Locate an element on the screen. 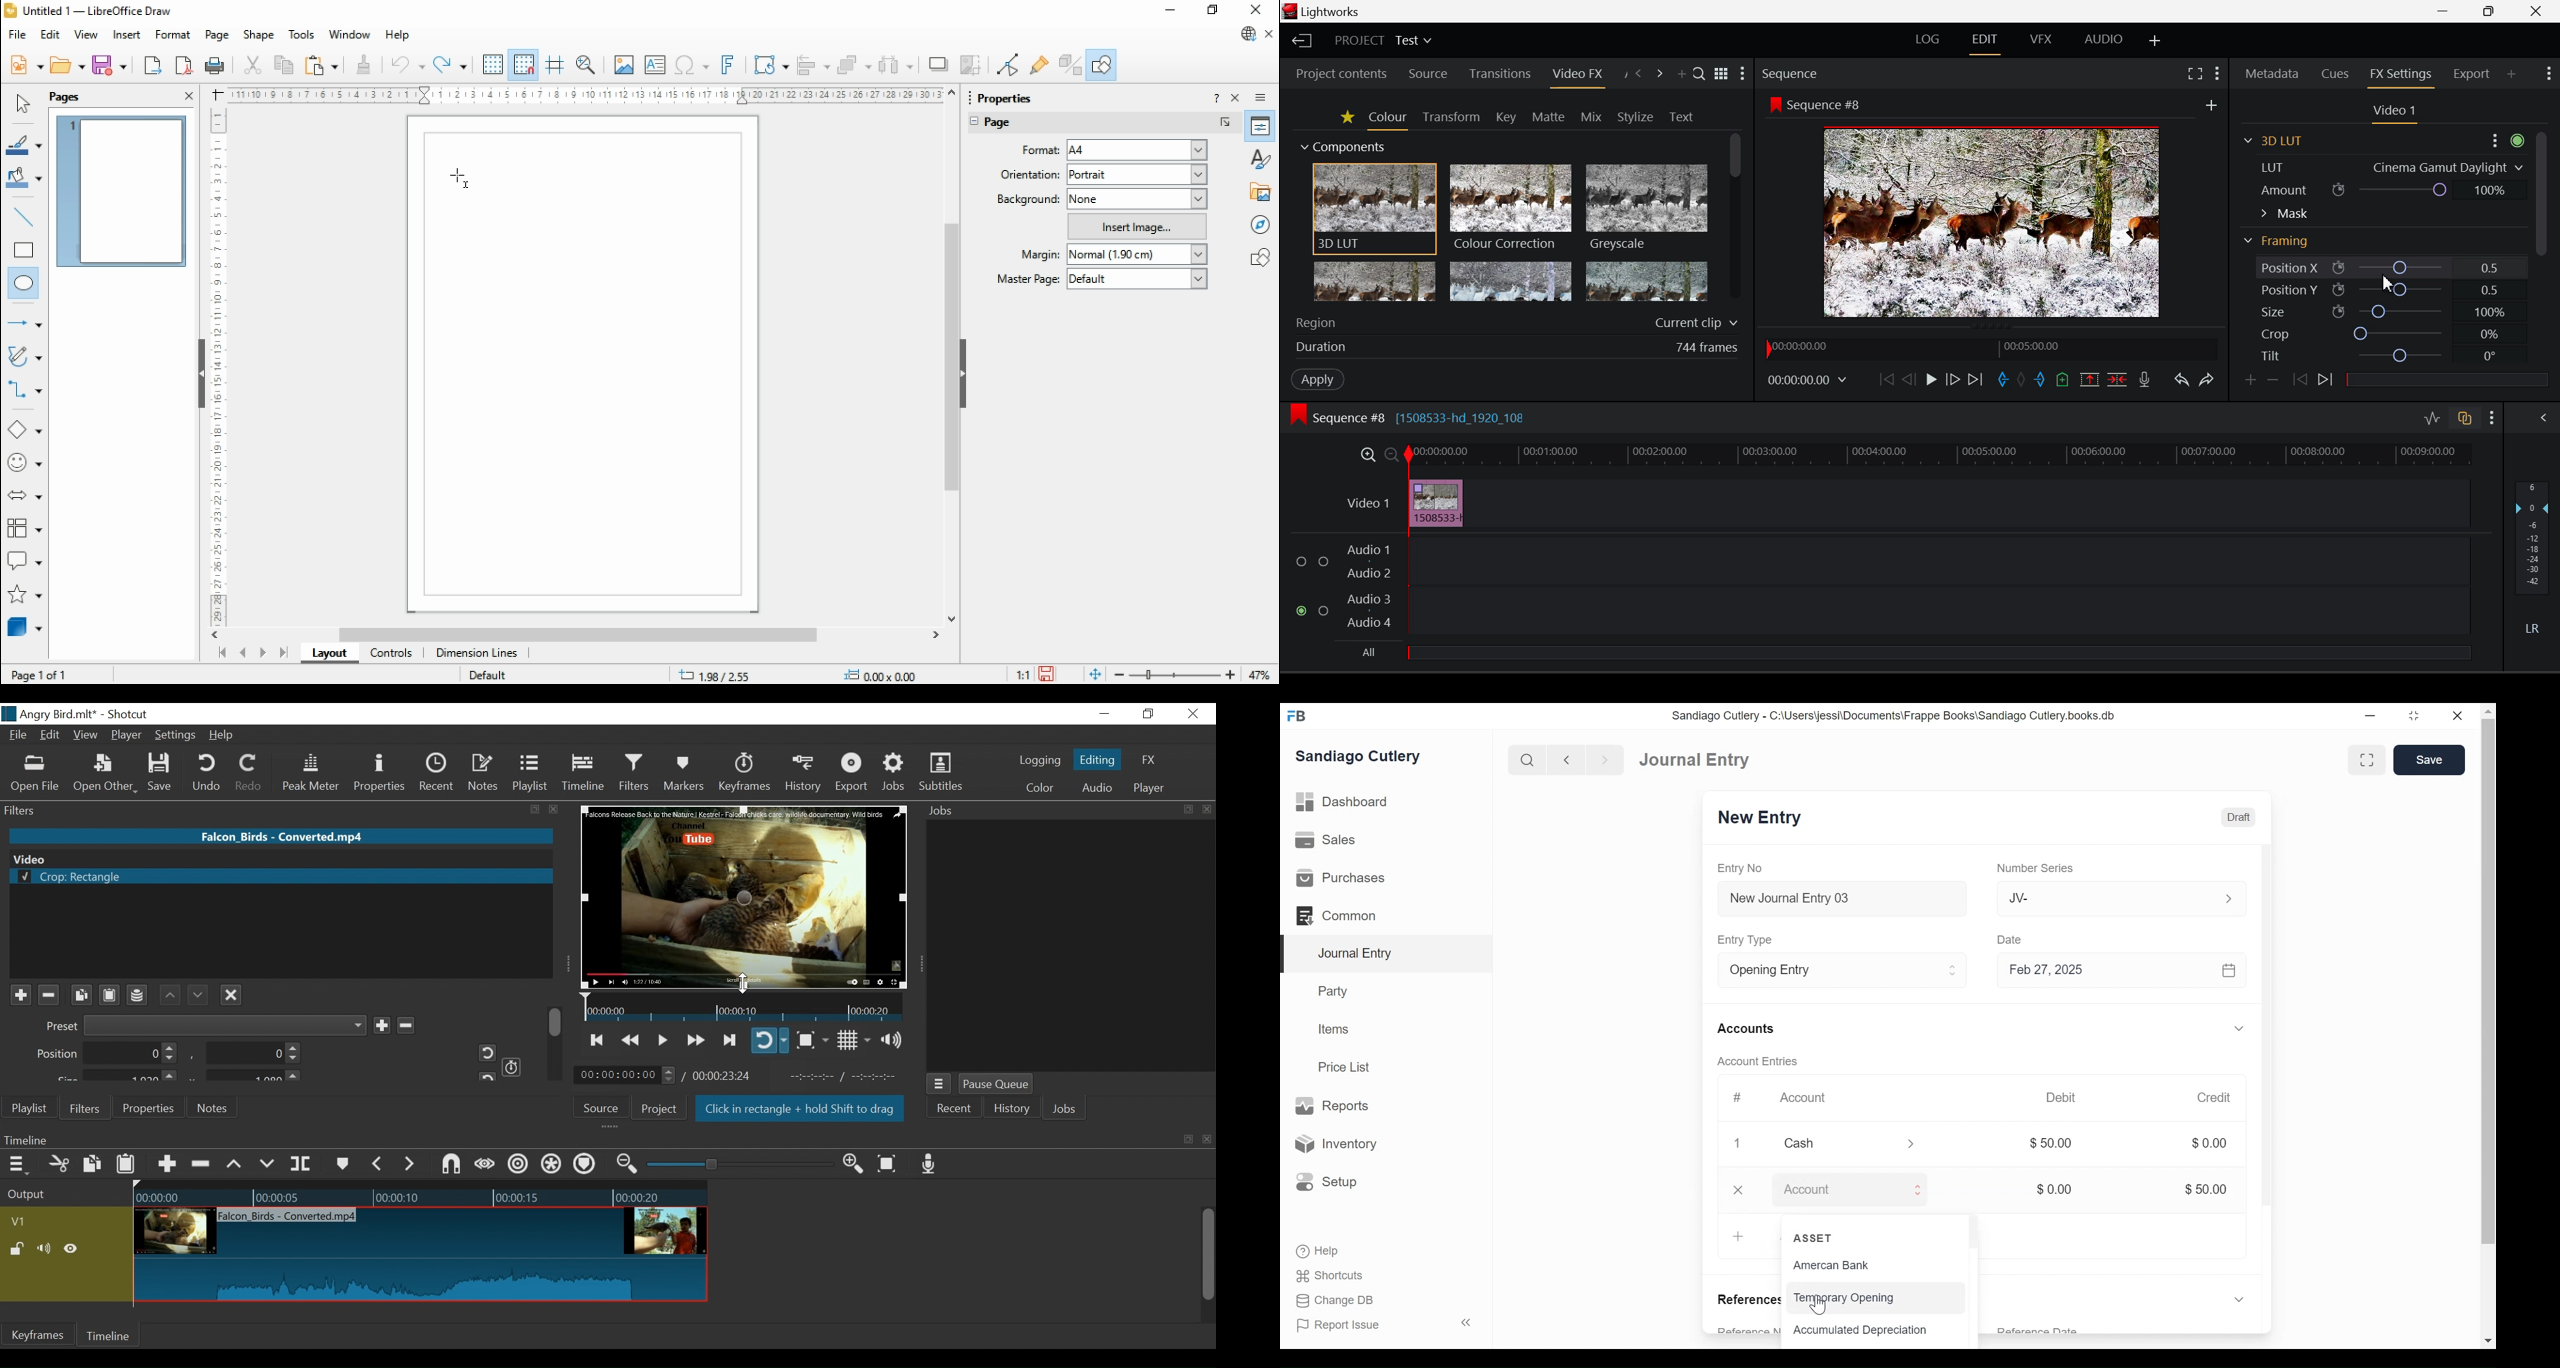 The width and height of the screenshot is (2576, 1372). Report Issue is located at coordinates (1339, 1326).